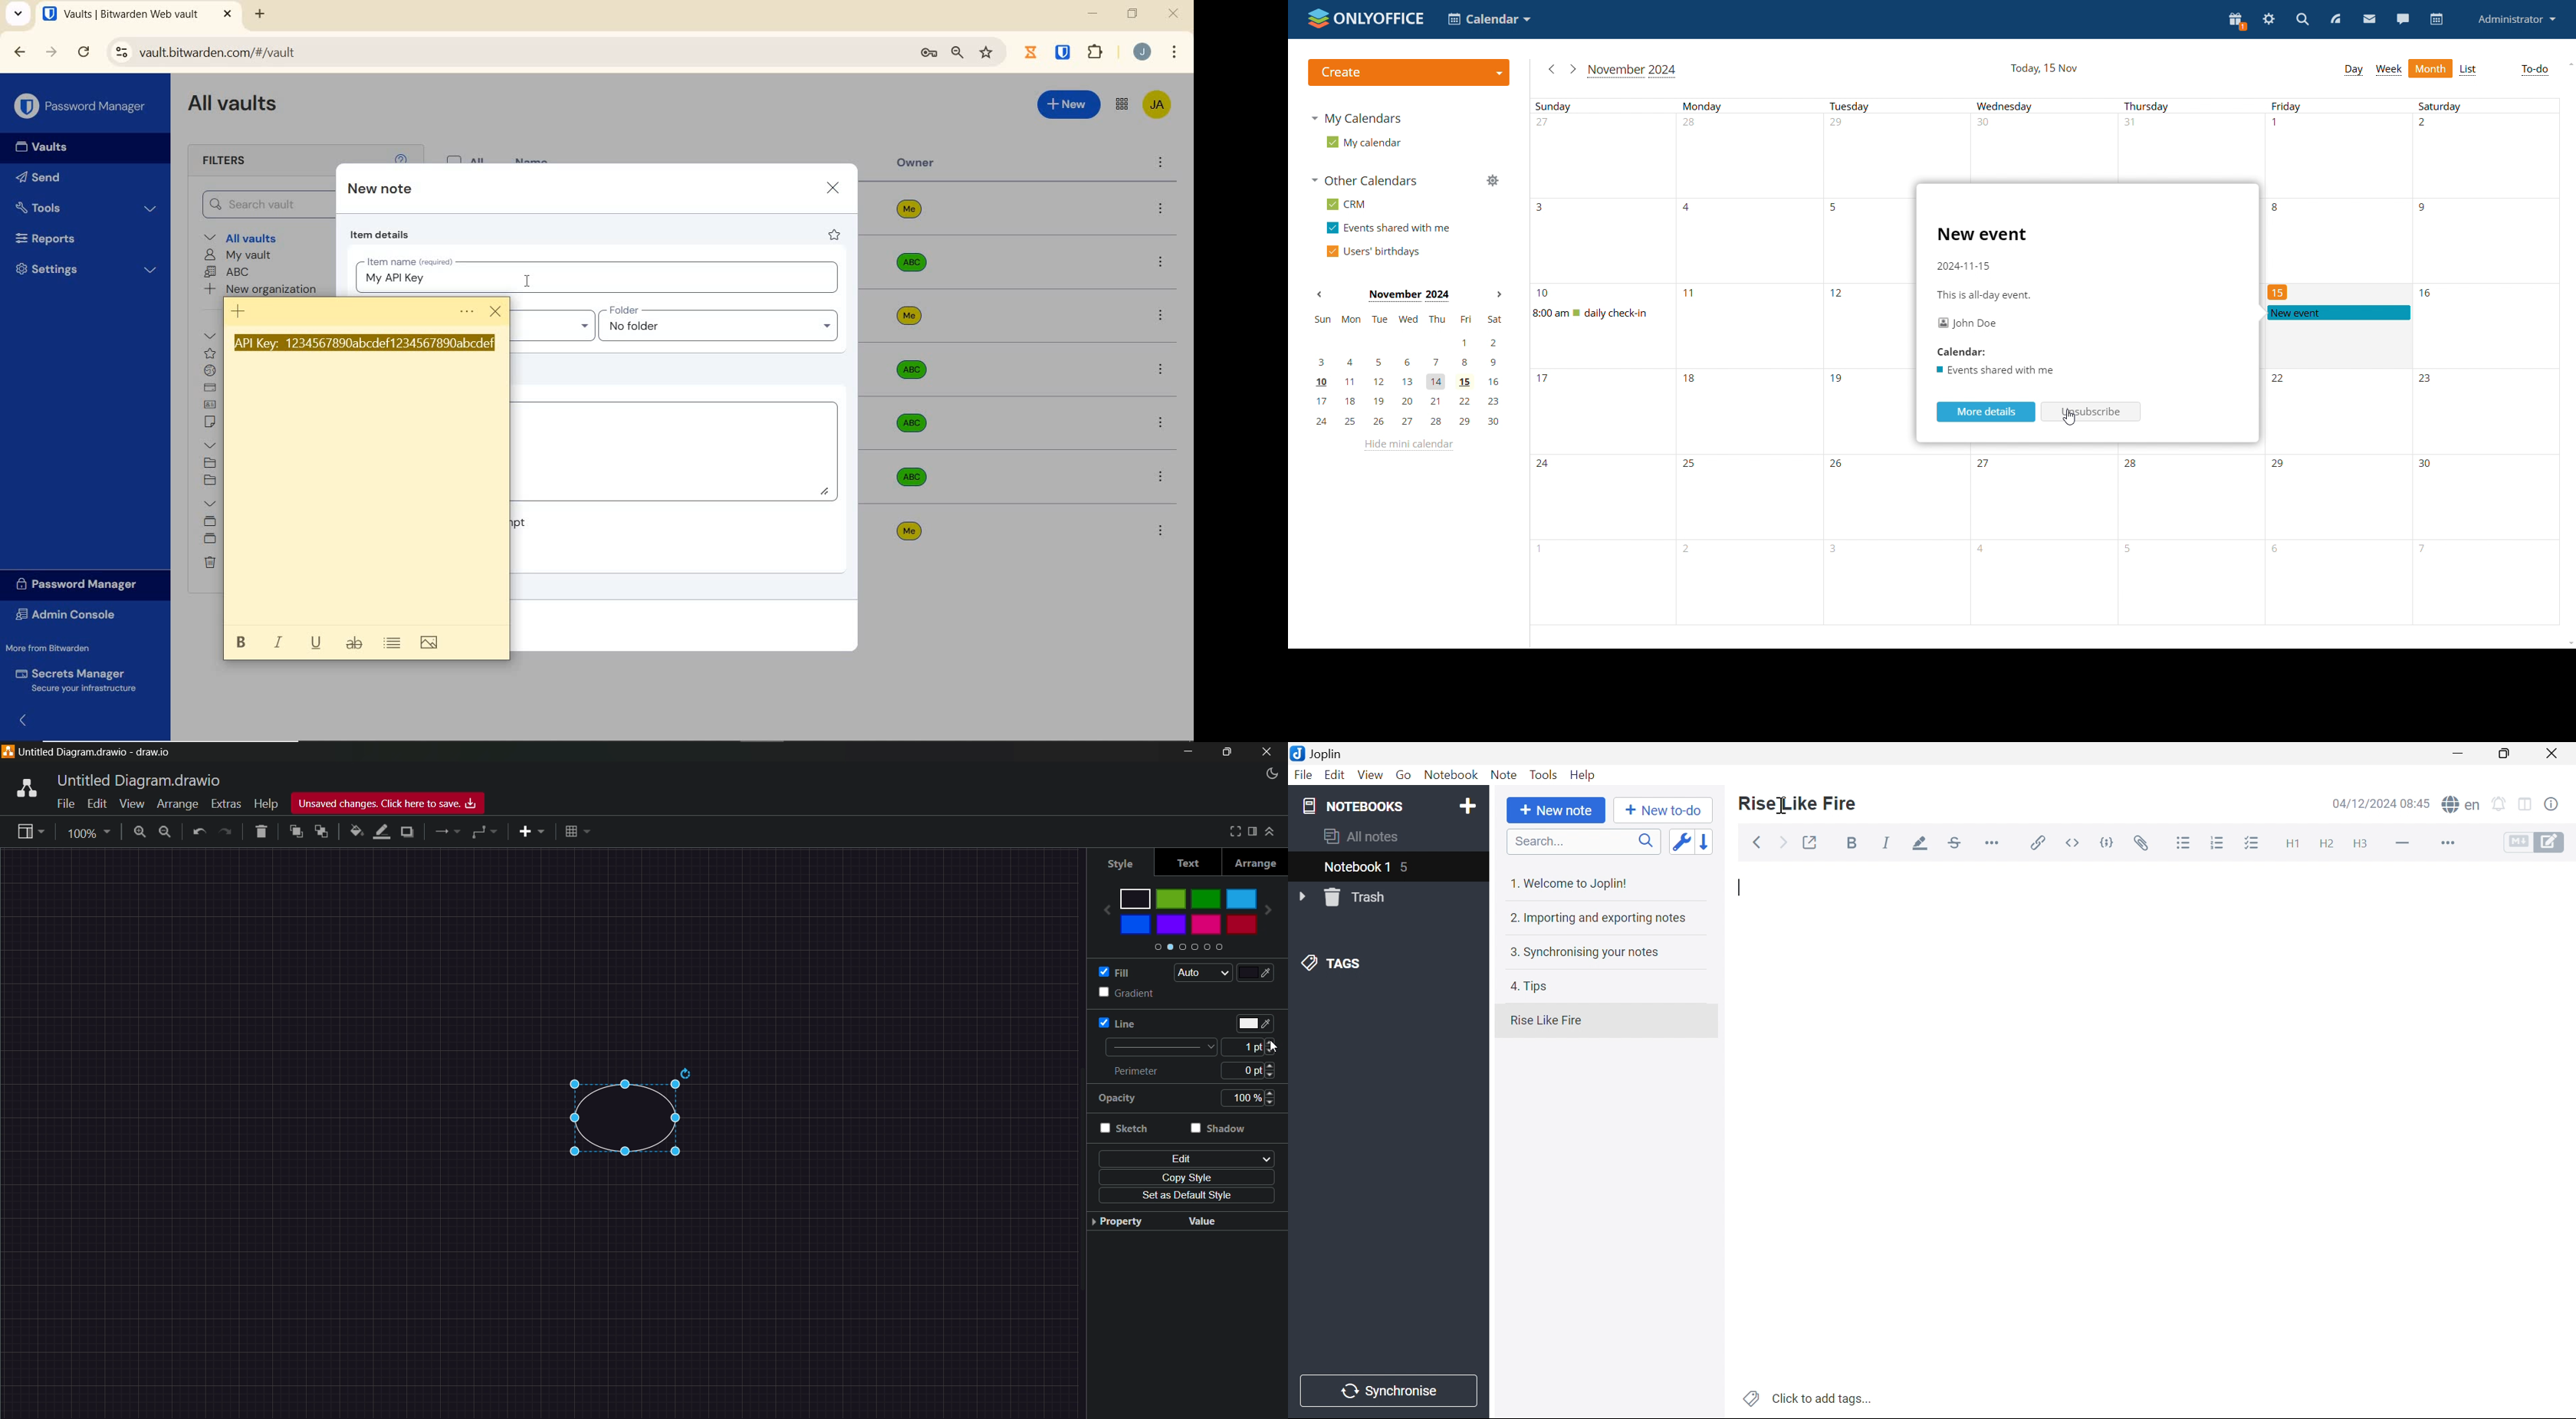 The width and height of the screenshot is (2576, 1428). I want to click on Trash, so click(1357, 898).